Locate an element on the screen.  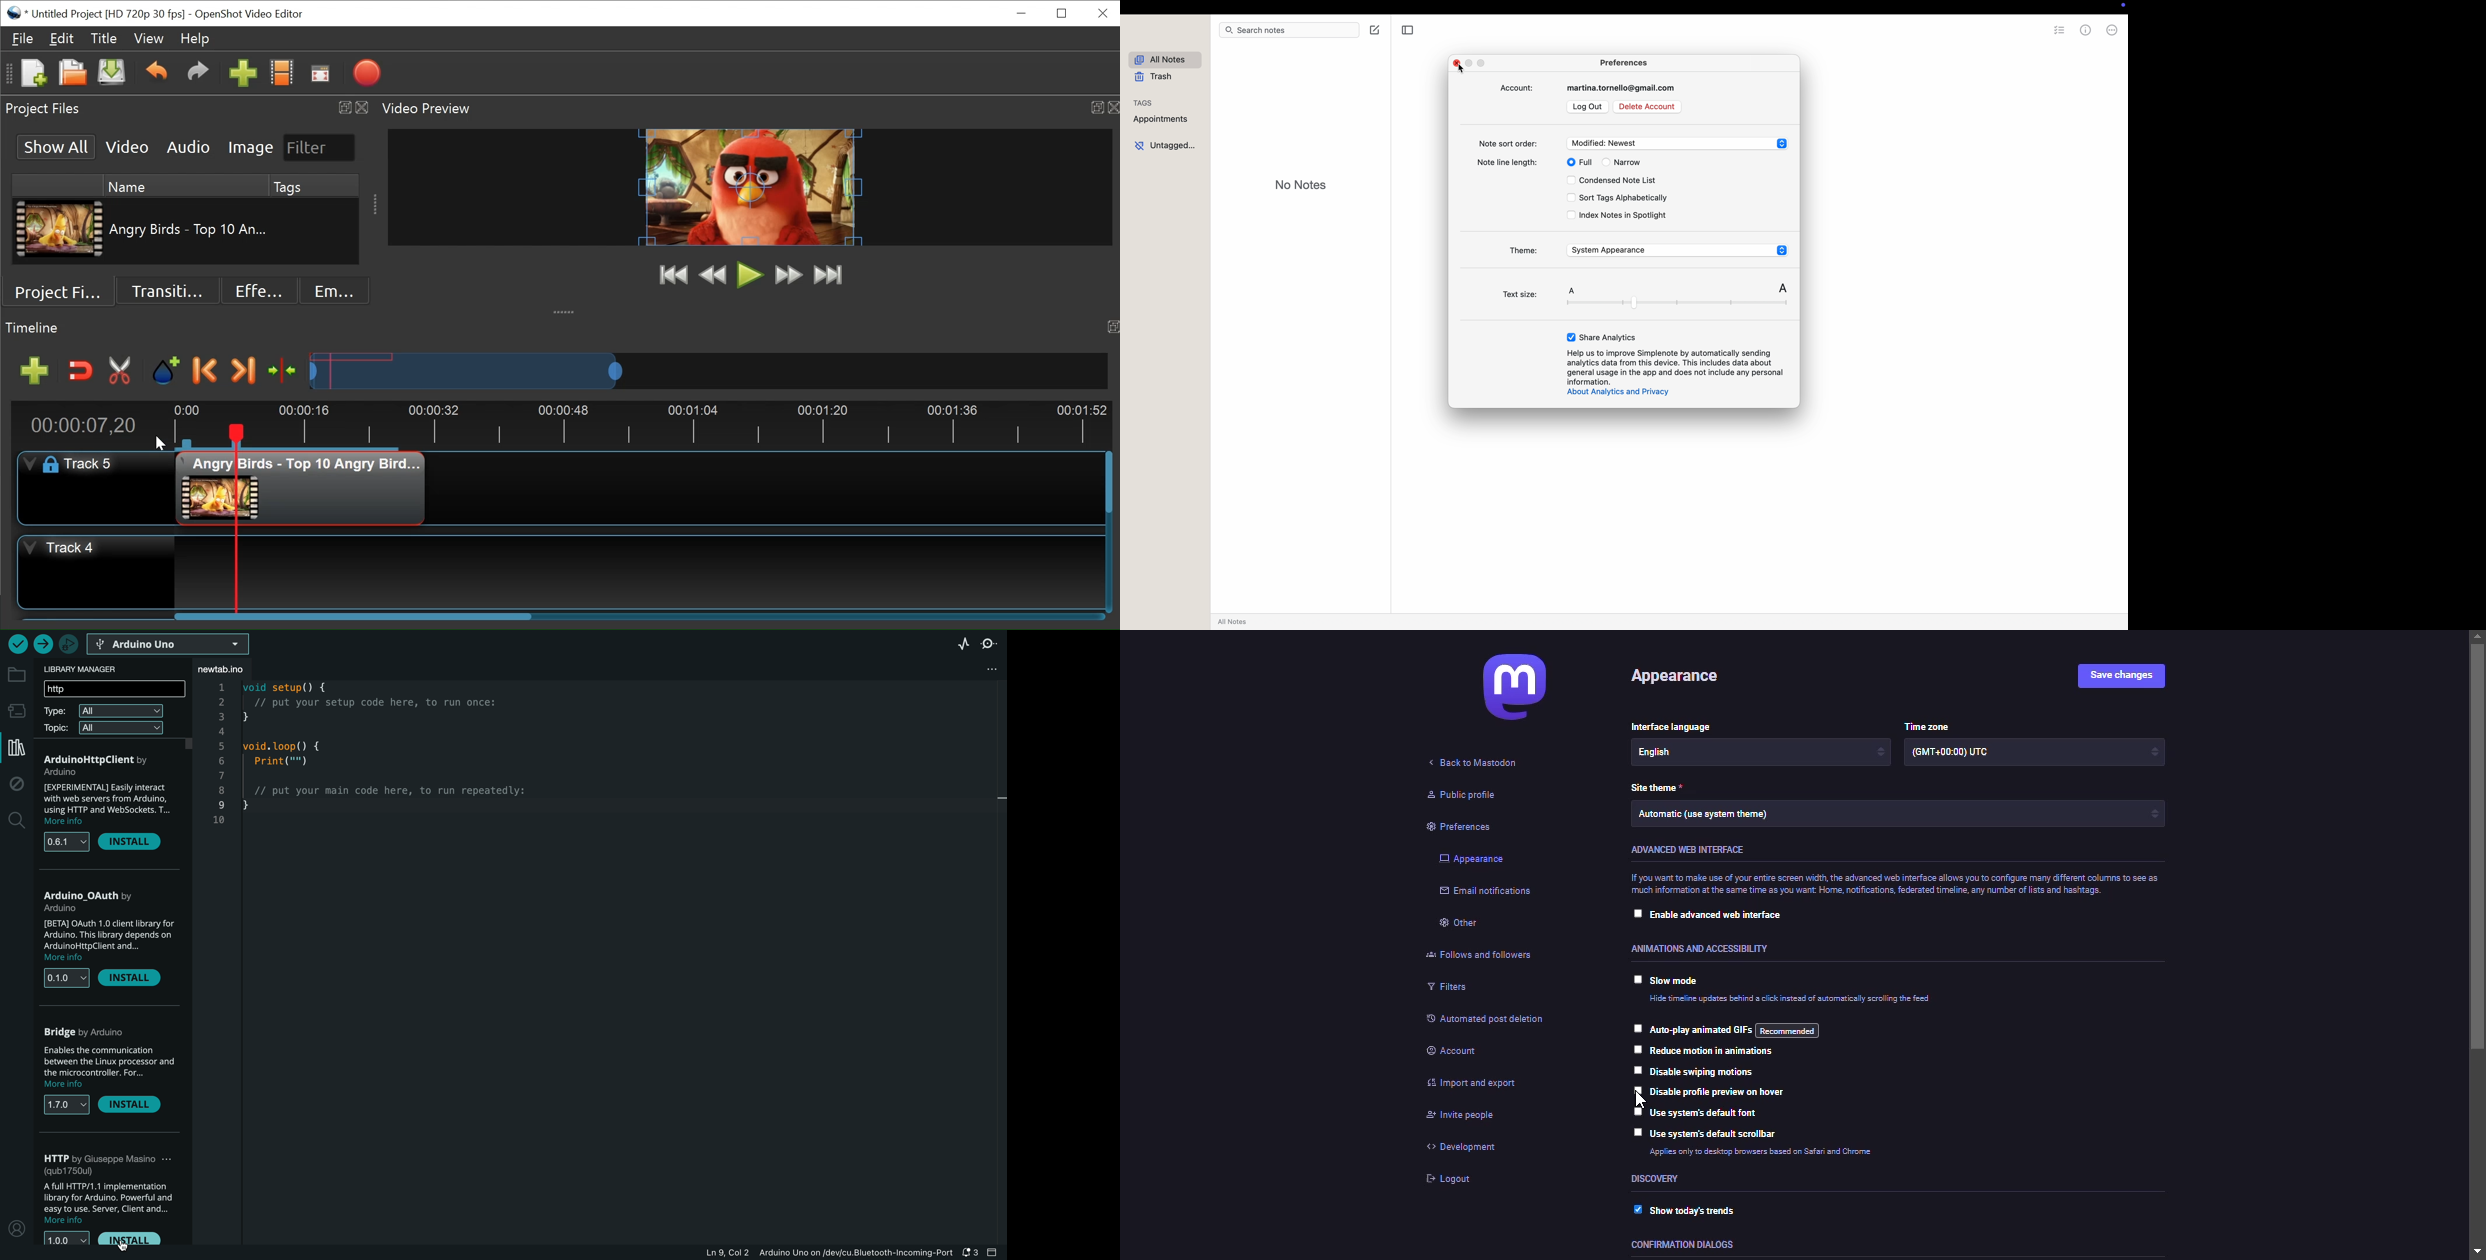
time zone is located at coordinates (1965, 756).